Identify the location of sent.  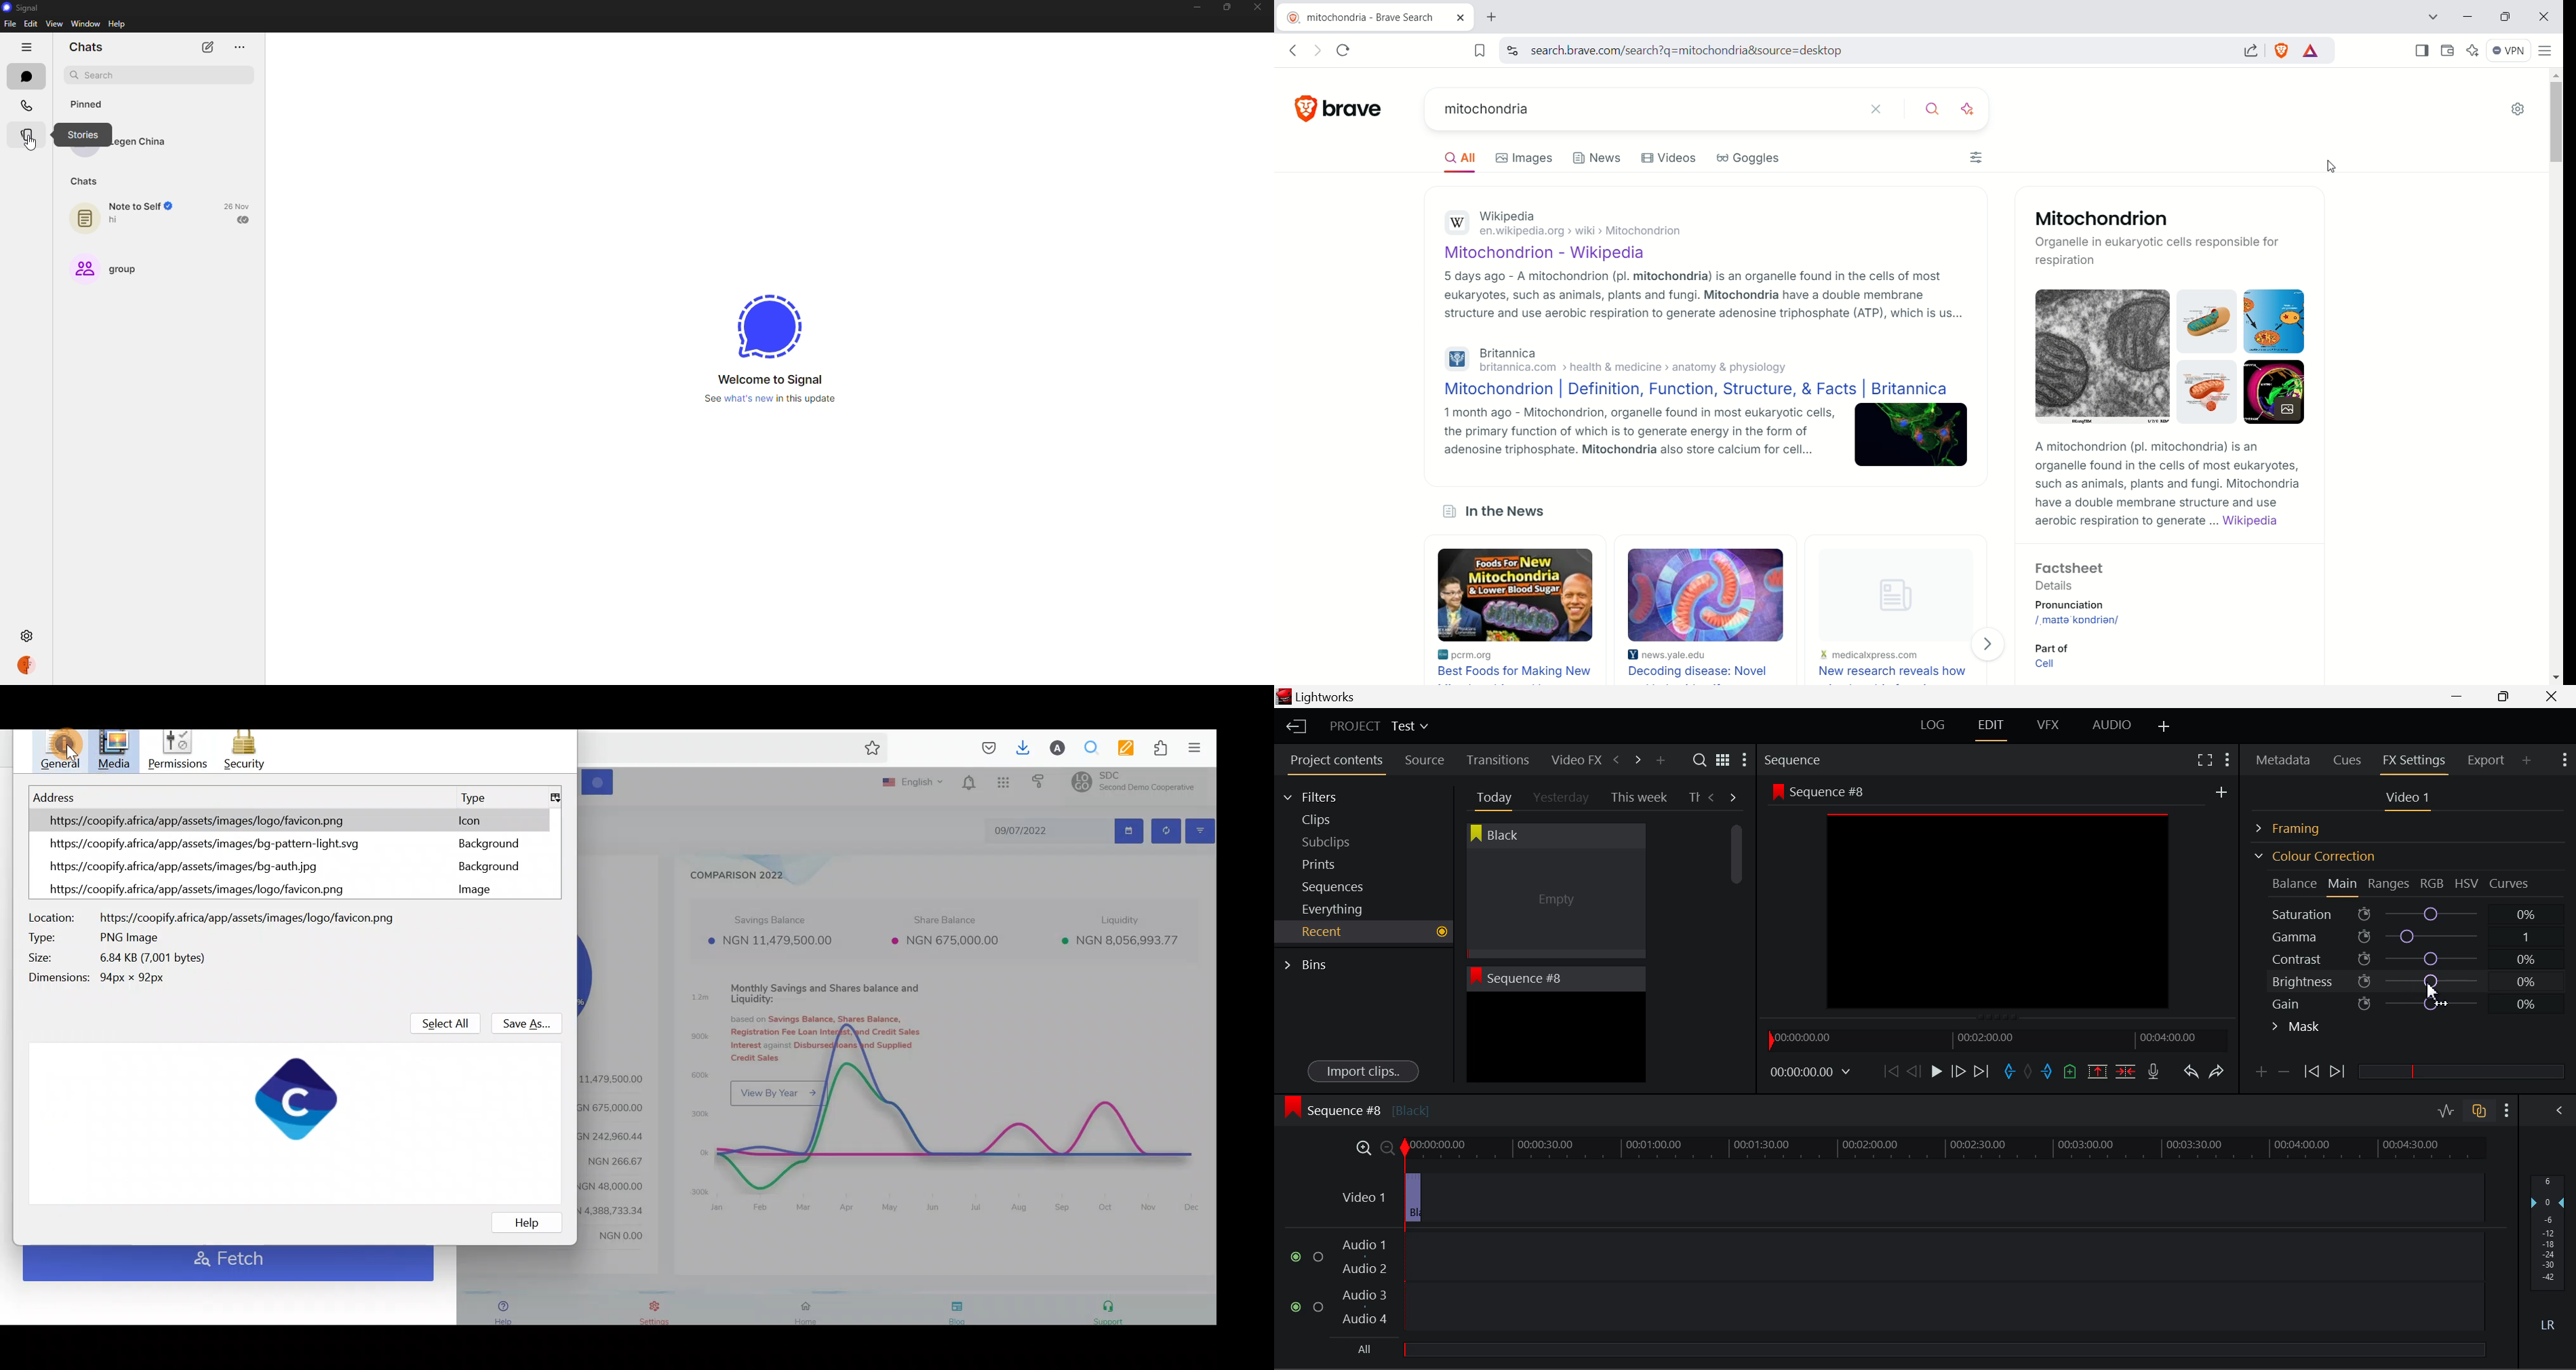
(242, 219).